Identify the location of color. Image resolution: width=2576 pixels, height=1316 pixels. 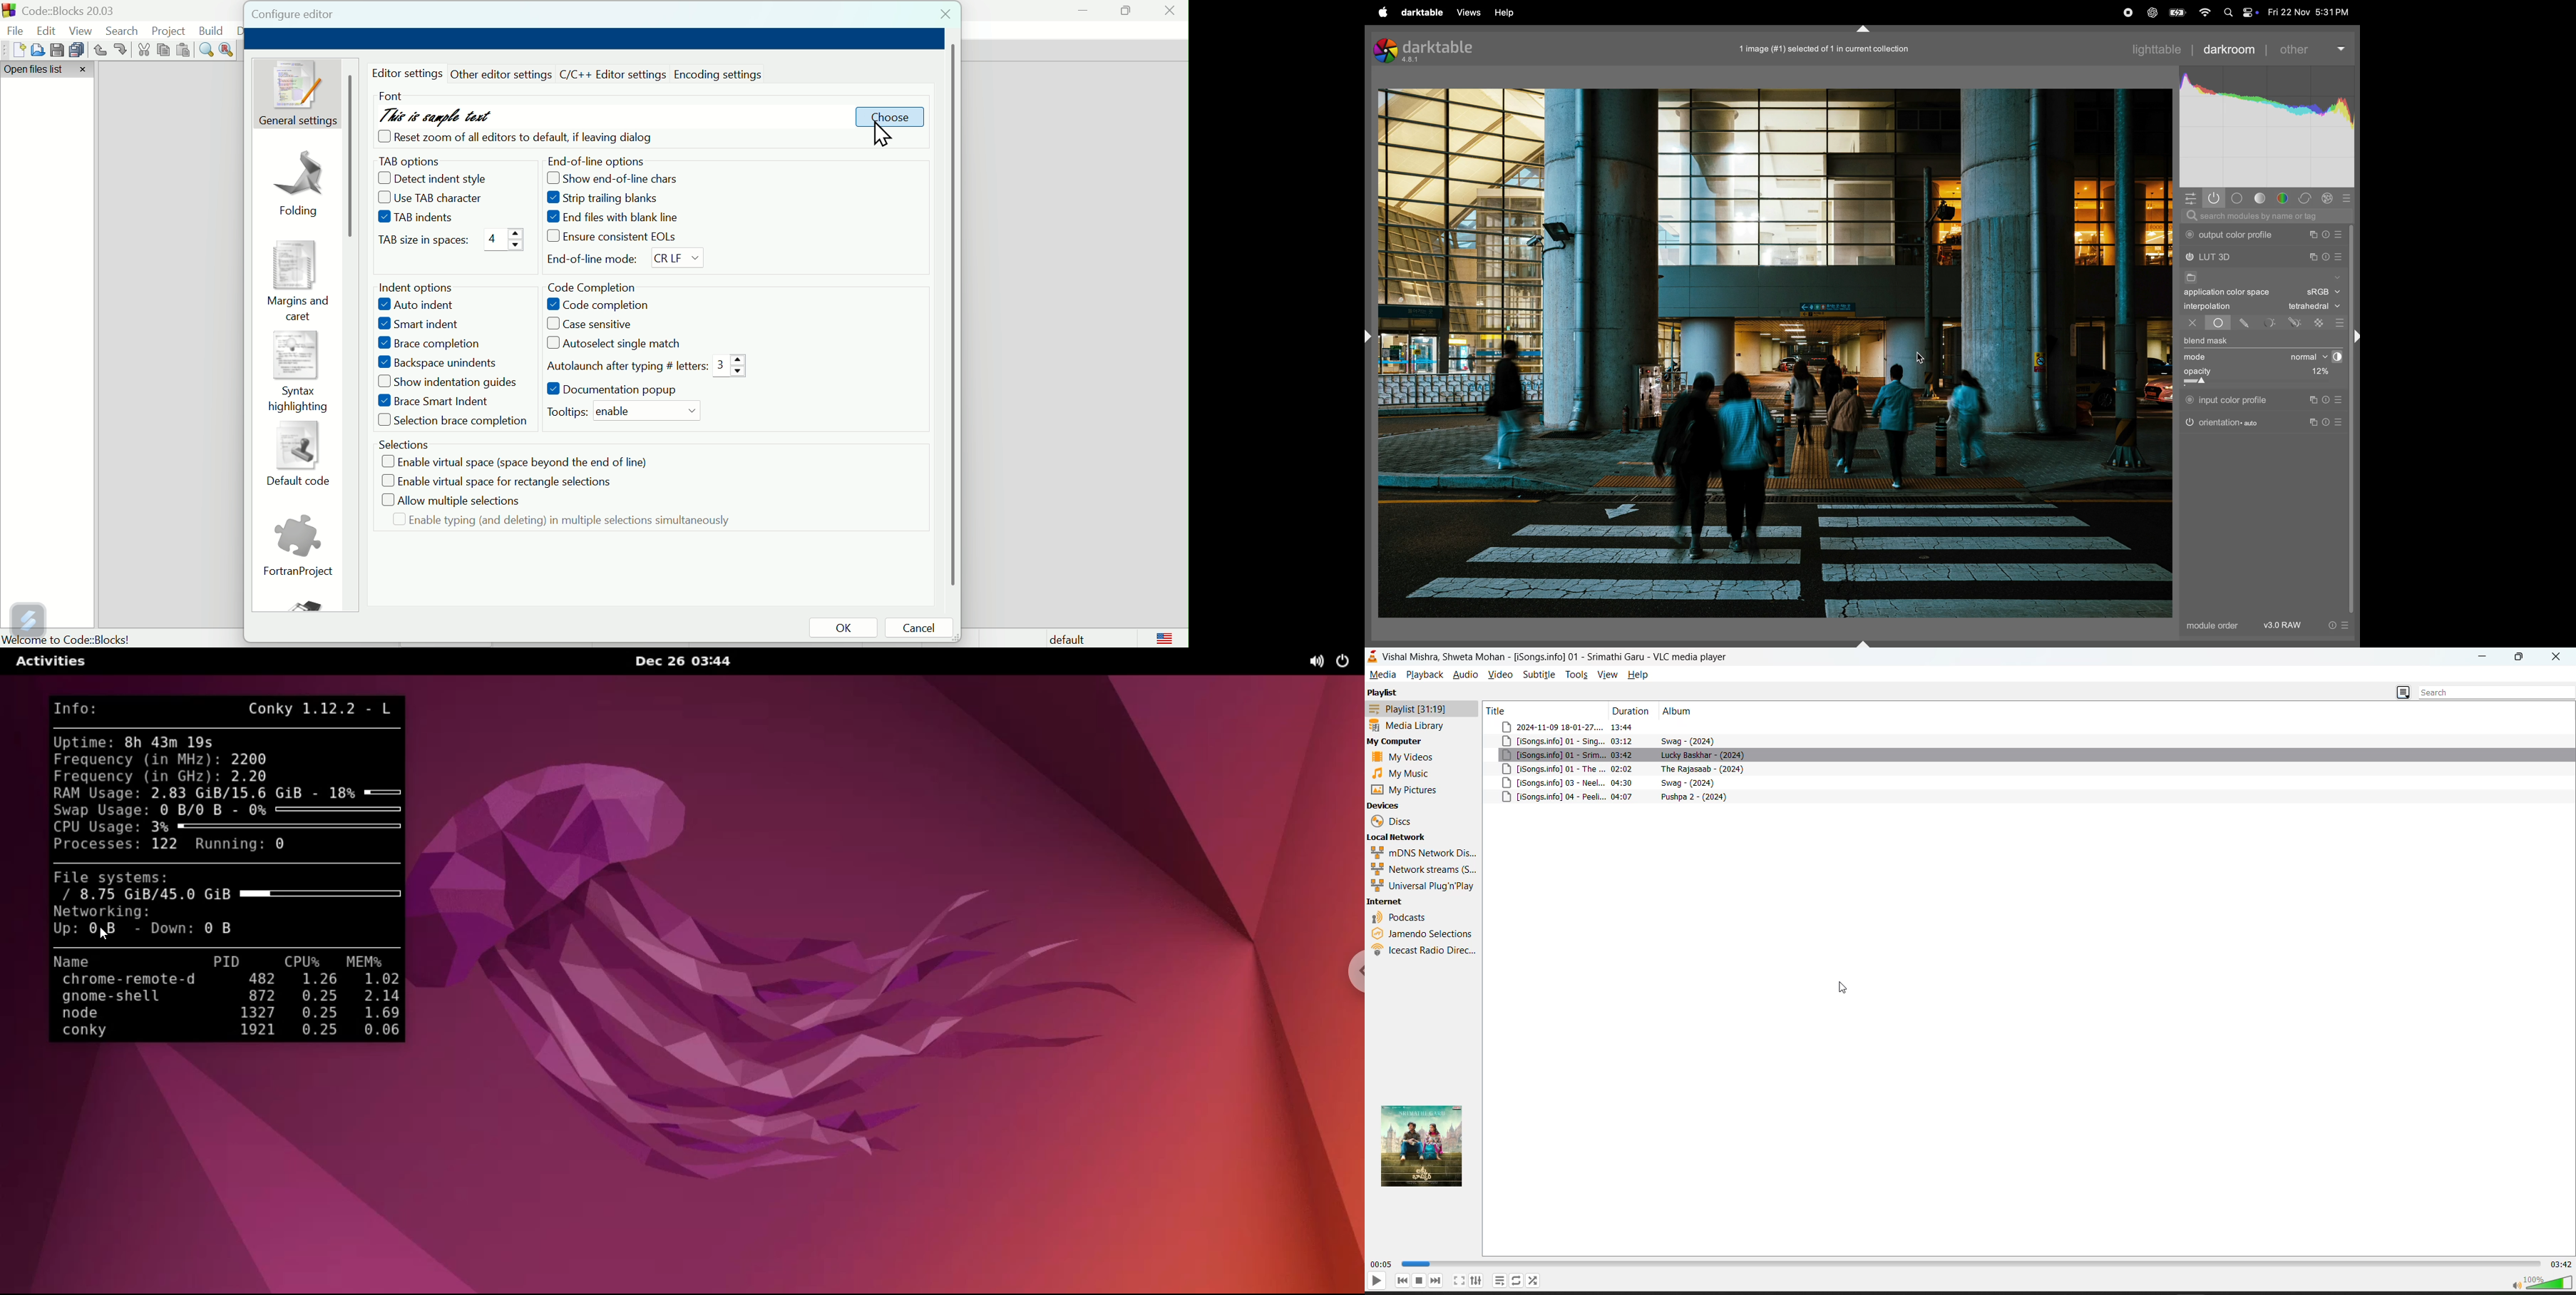
(2285, 199).